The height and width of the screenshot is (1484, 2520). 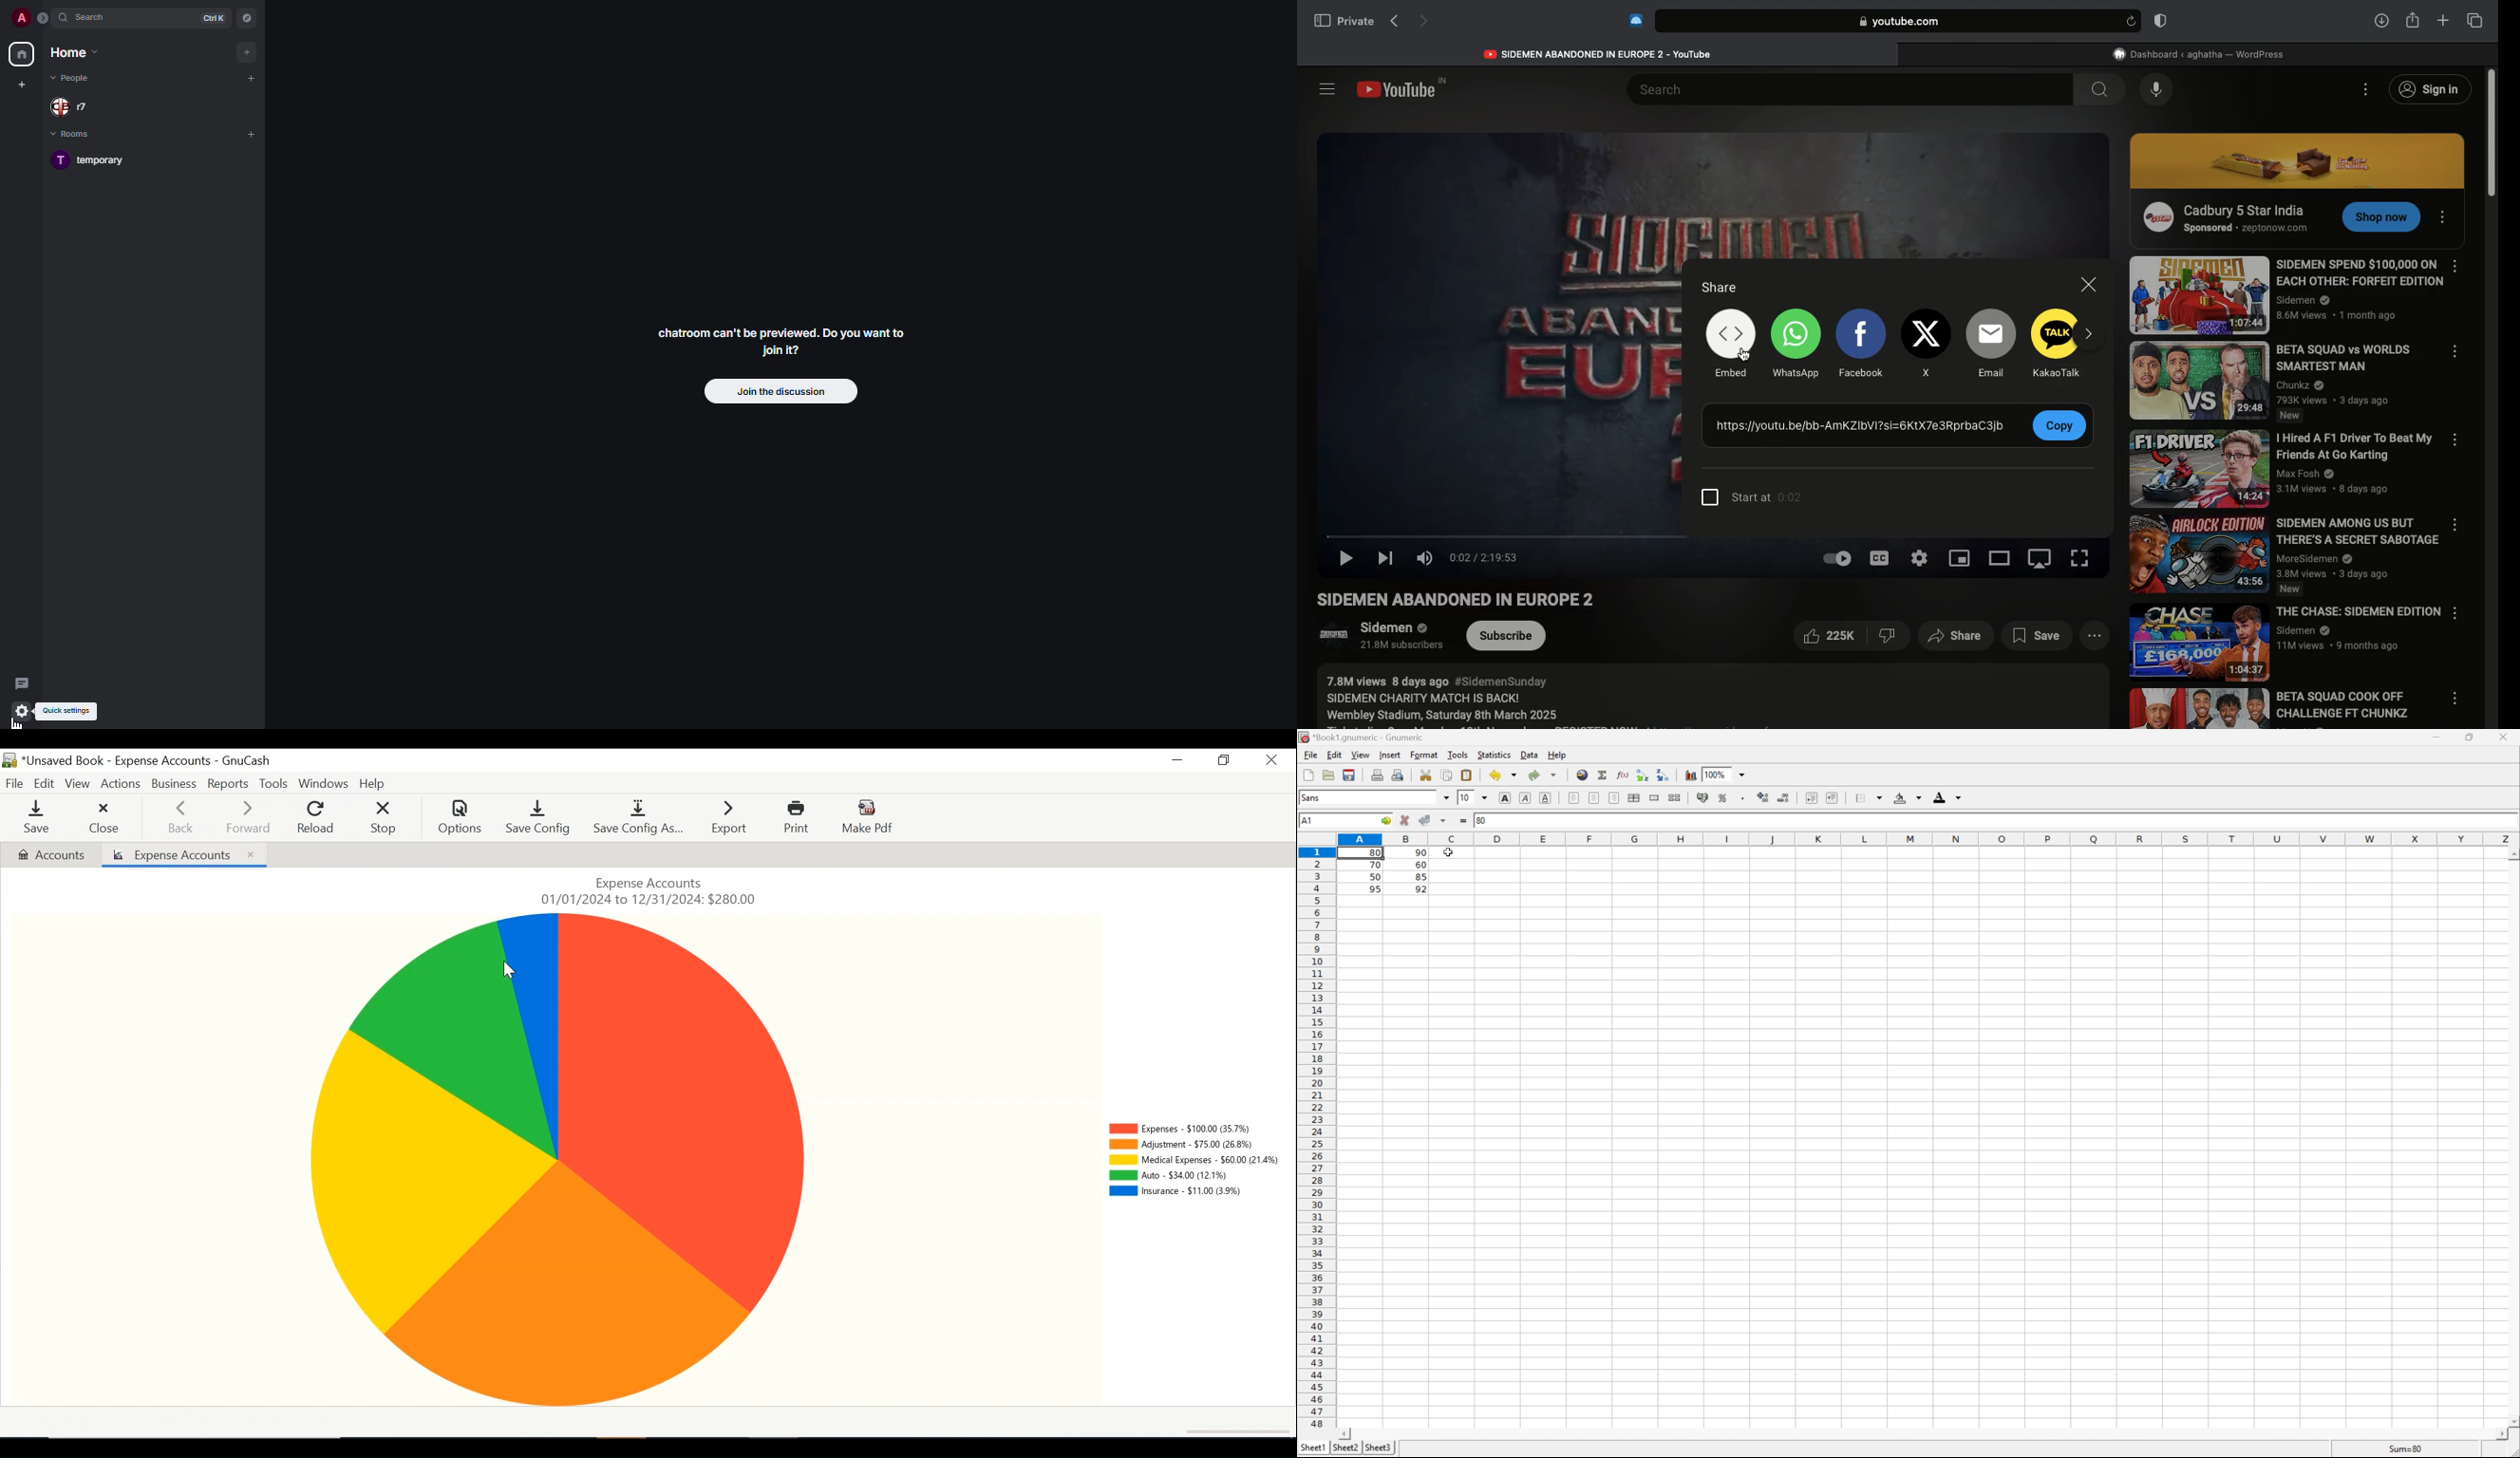 What do you see at coordinates (780, 392) in the screenshot?
I see `join the discussion` at bounding box center [780, 392].